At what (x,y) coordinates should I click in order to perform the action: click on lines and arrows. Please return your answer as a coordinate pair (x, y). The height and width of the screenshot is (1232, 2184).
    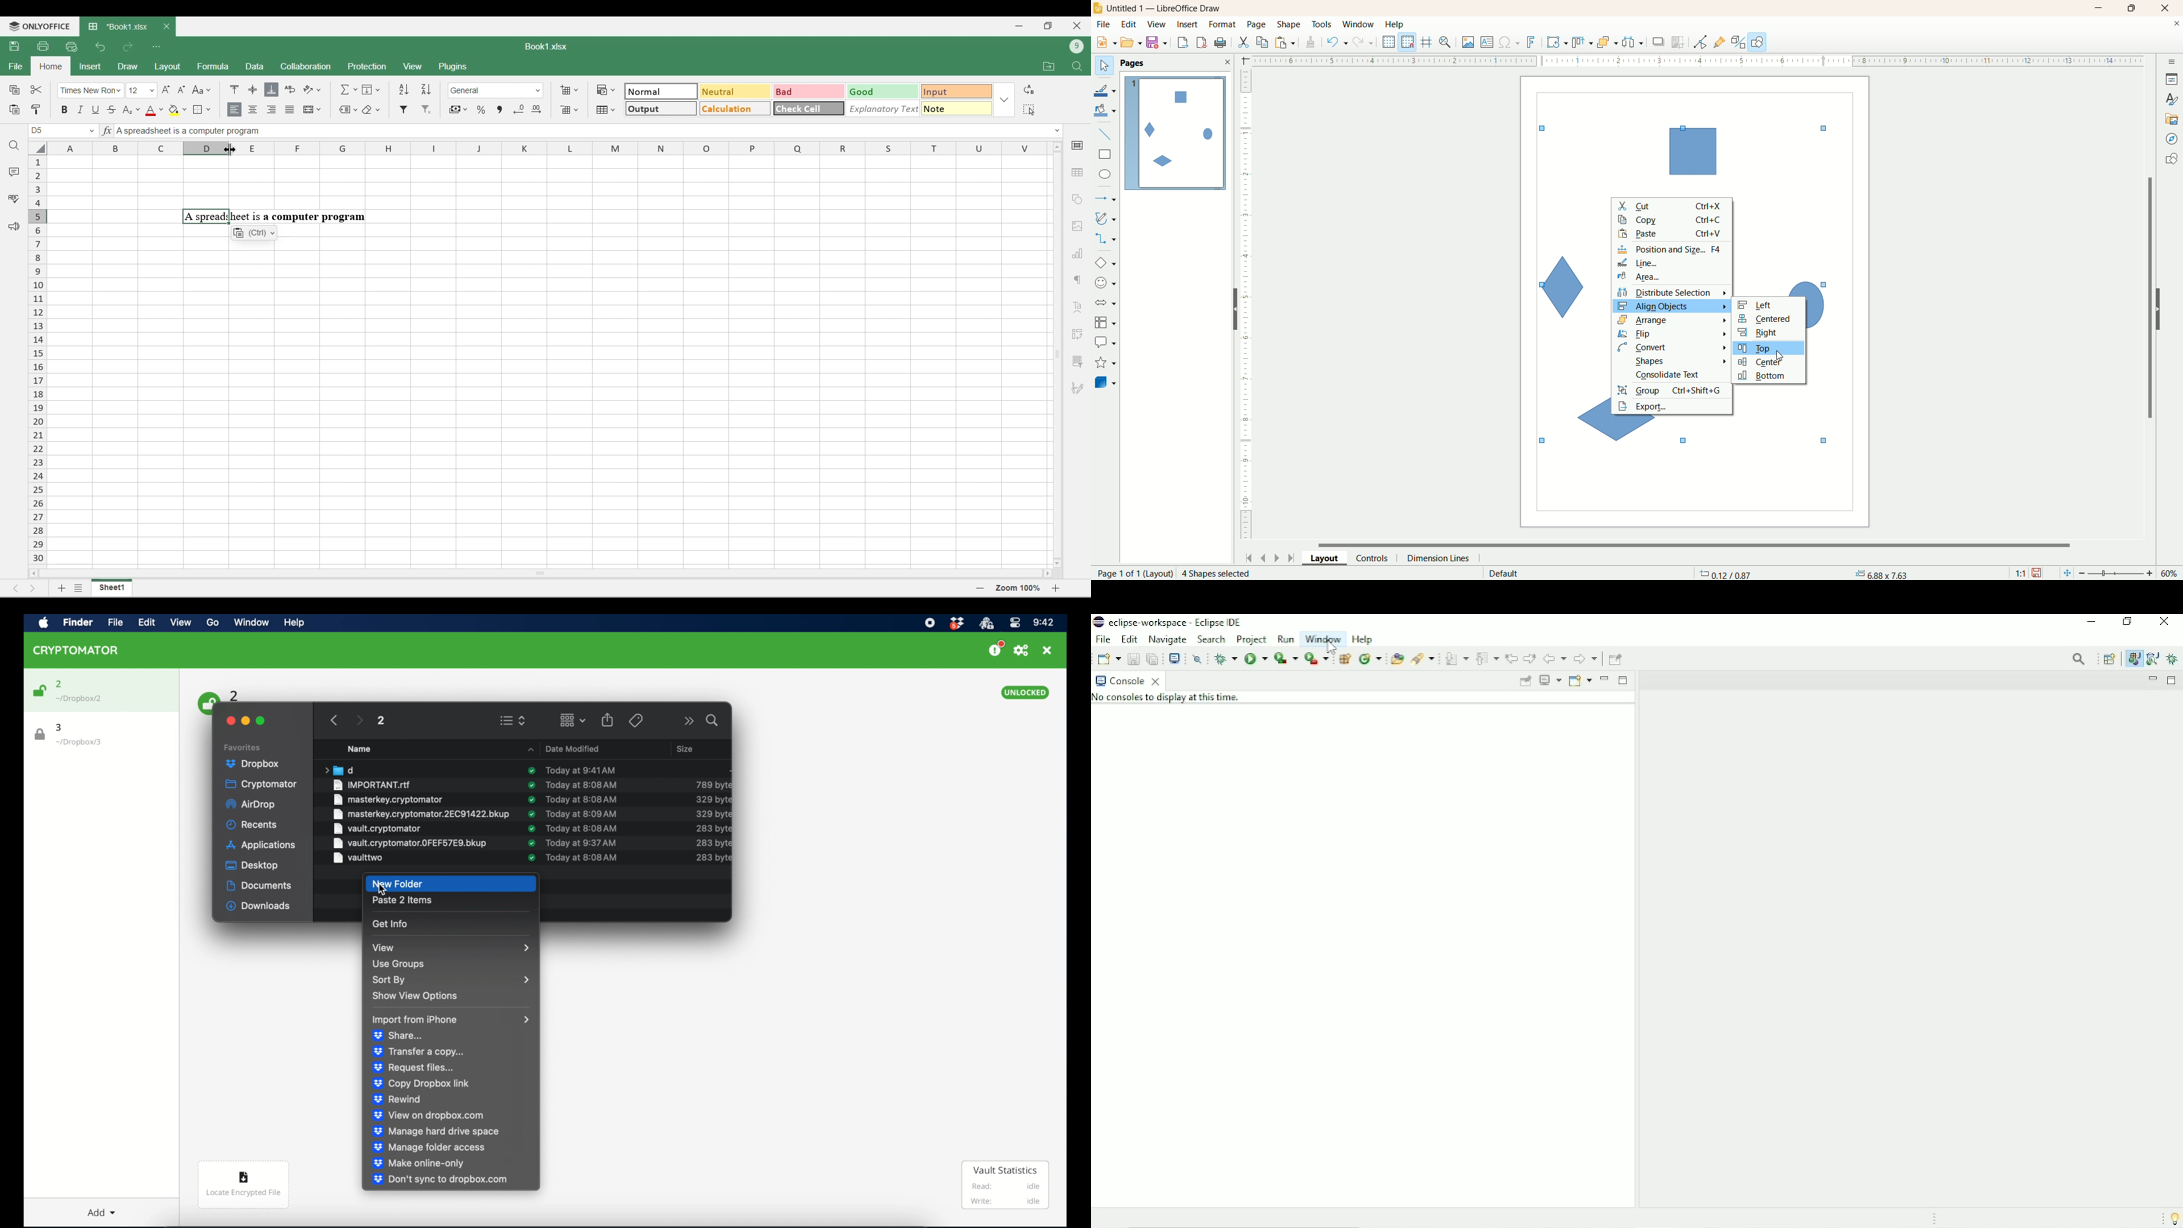
    Looking at the image, I should click on (1106, 199).